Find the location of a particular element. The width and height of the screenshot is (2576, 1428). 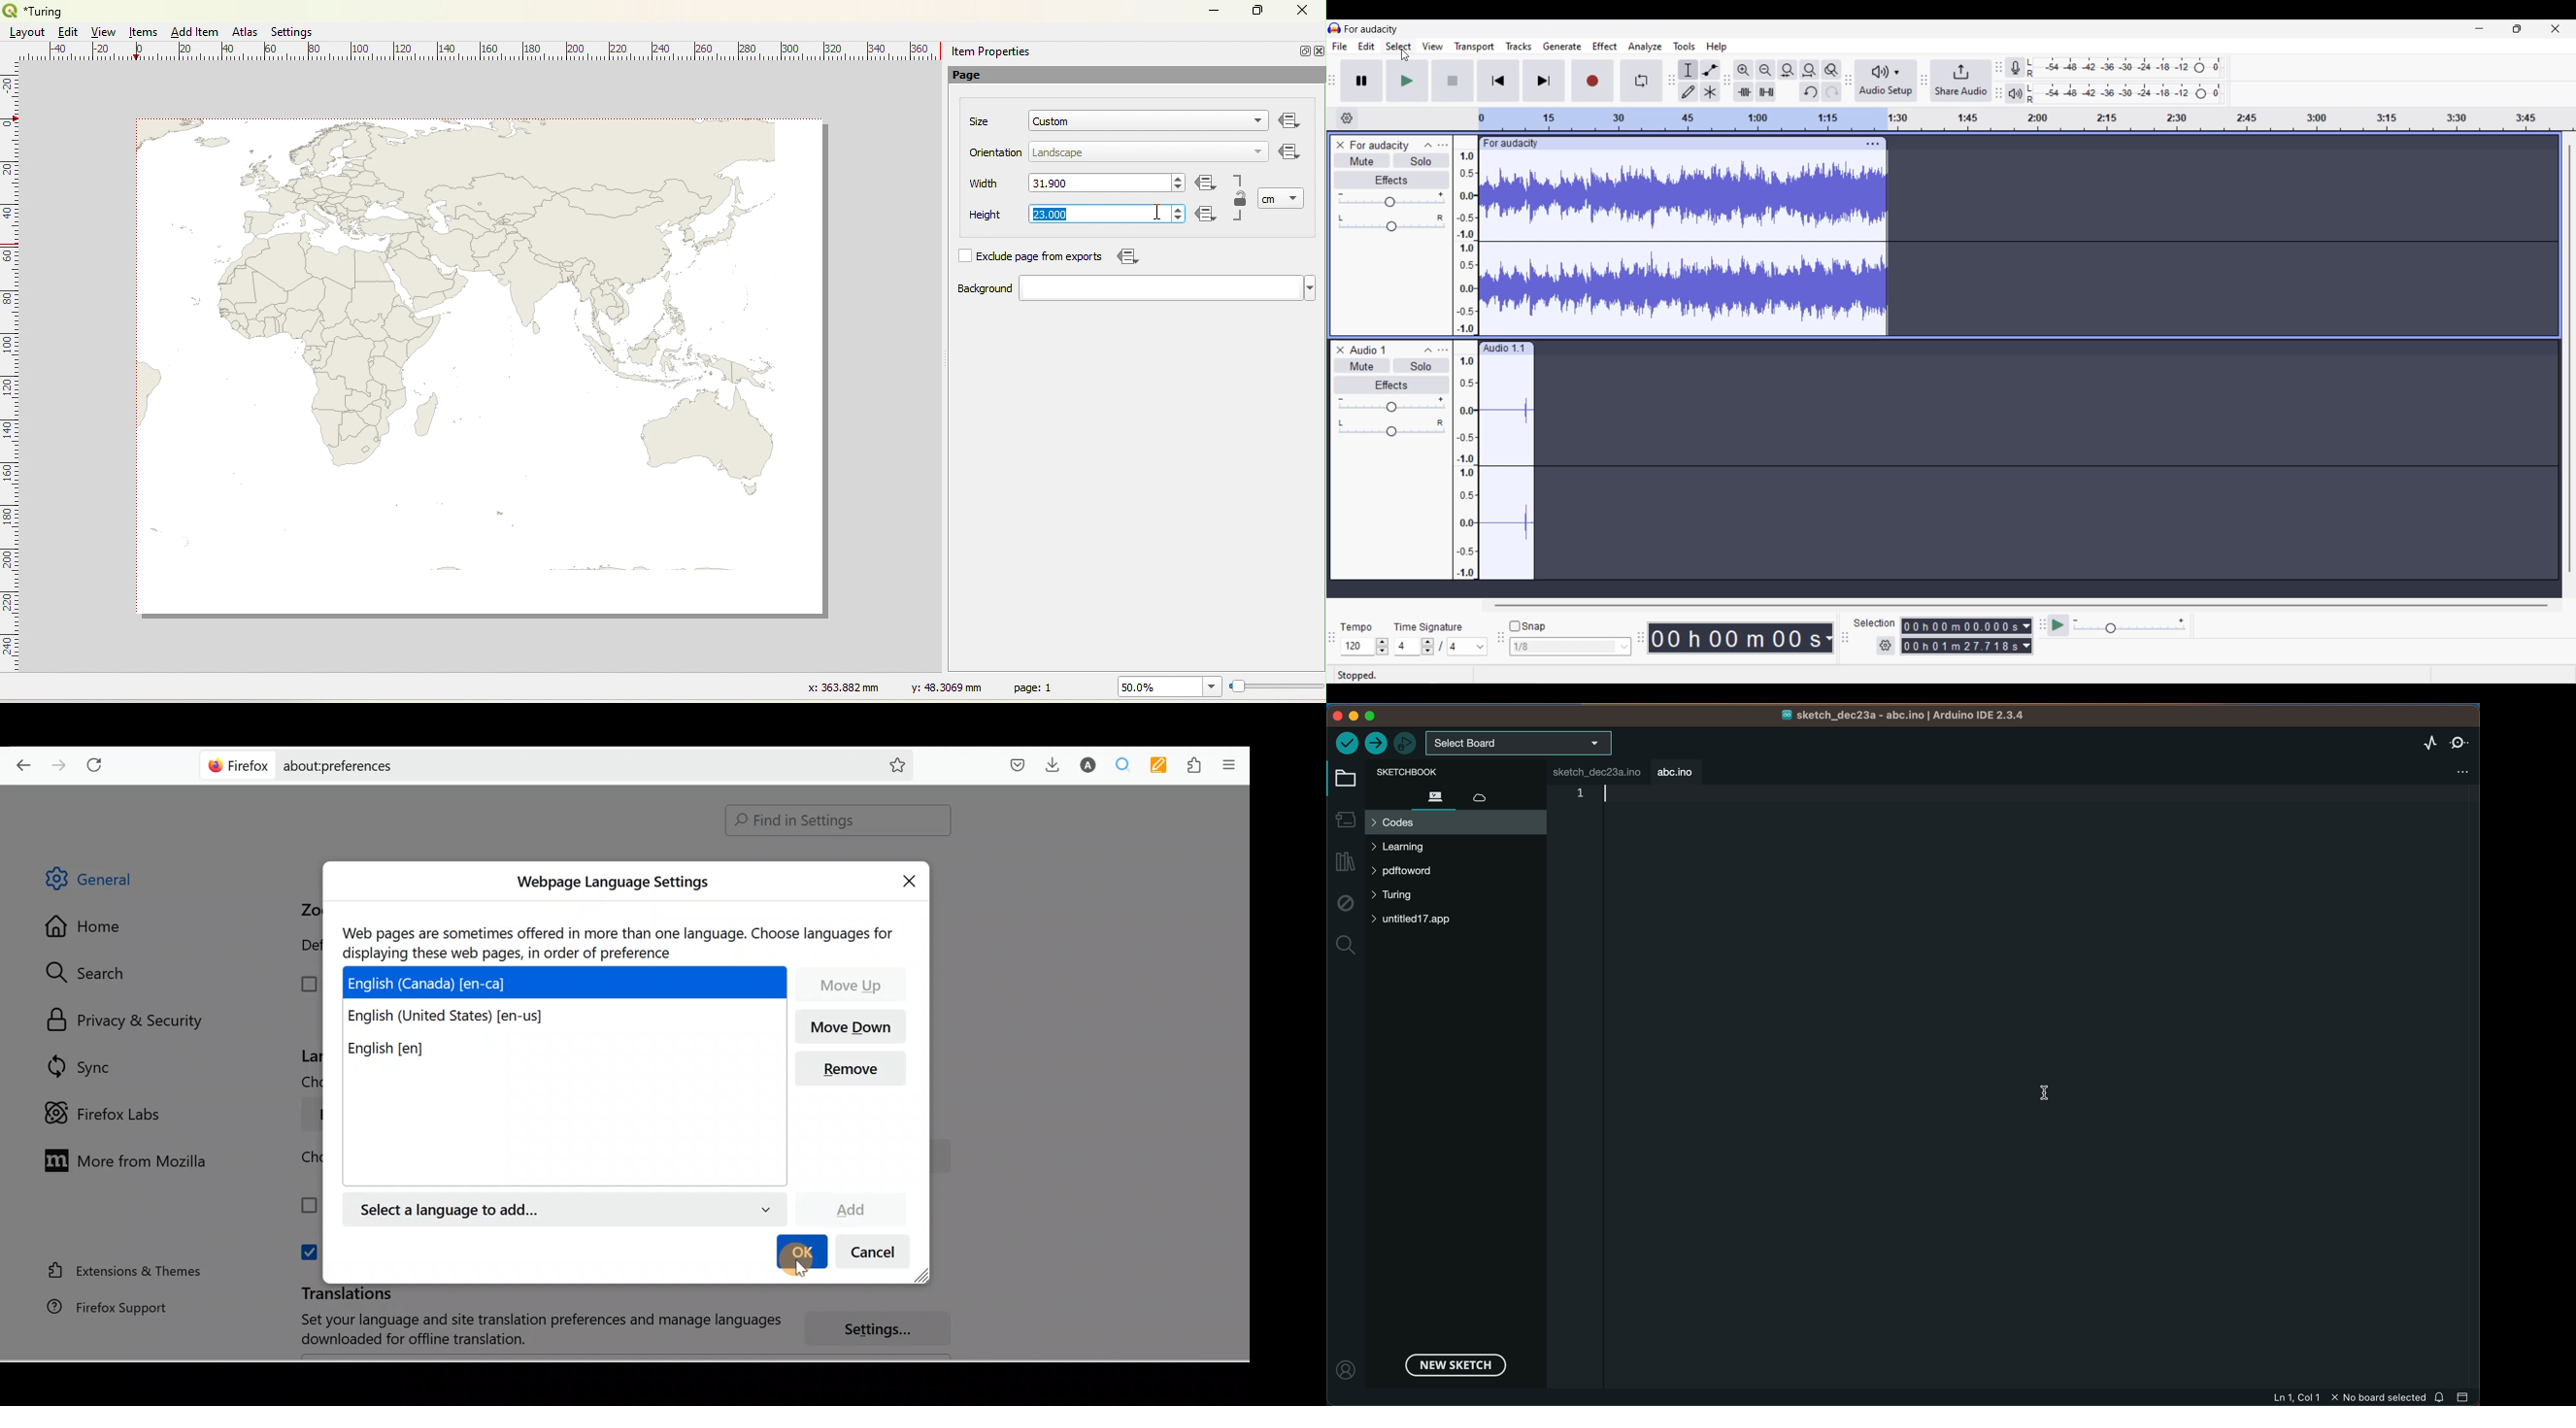

English (Canada) [en-ca] is located at coordinates (561, 986).